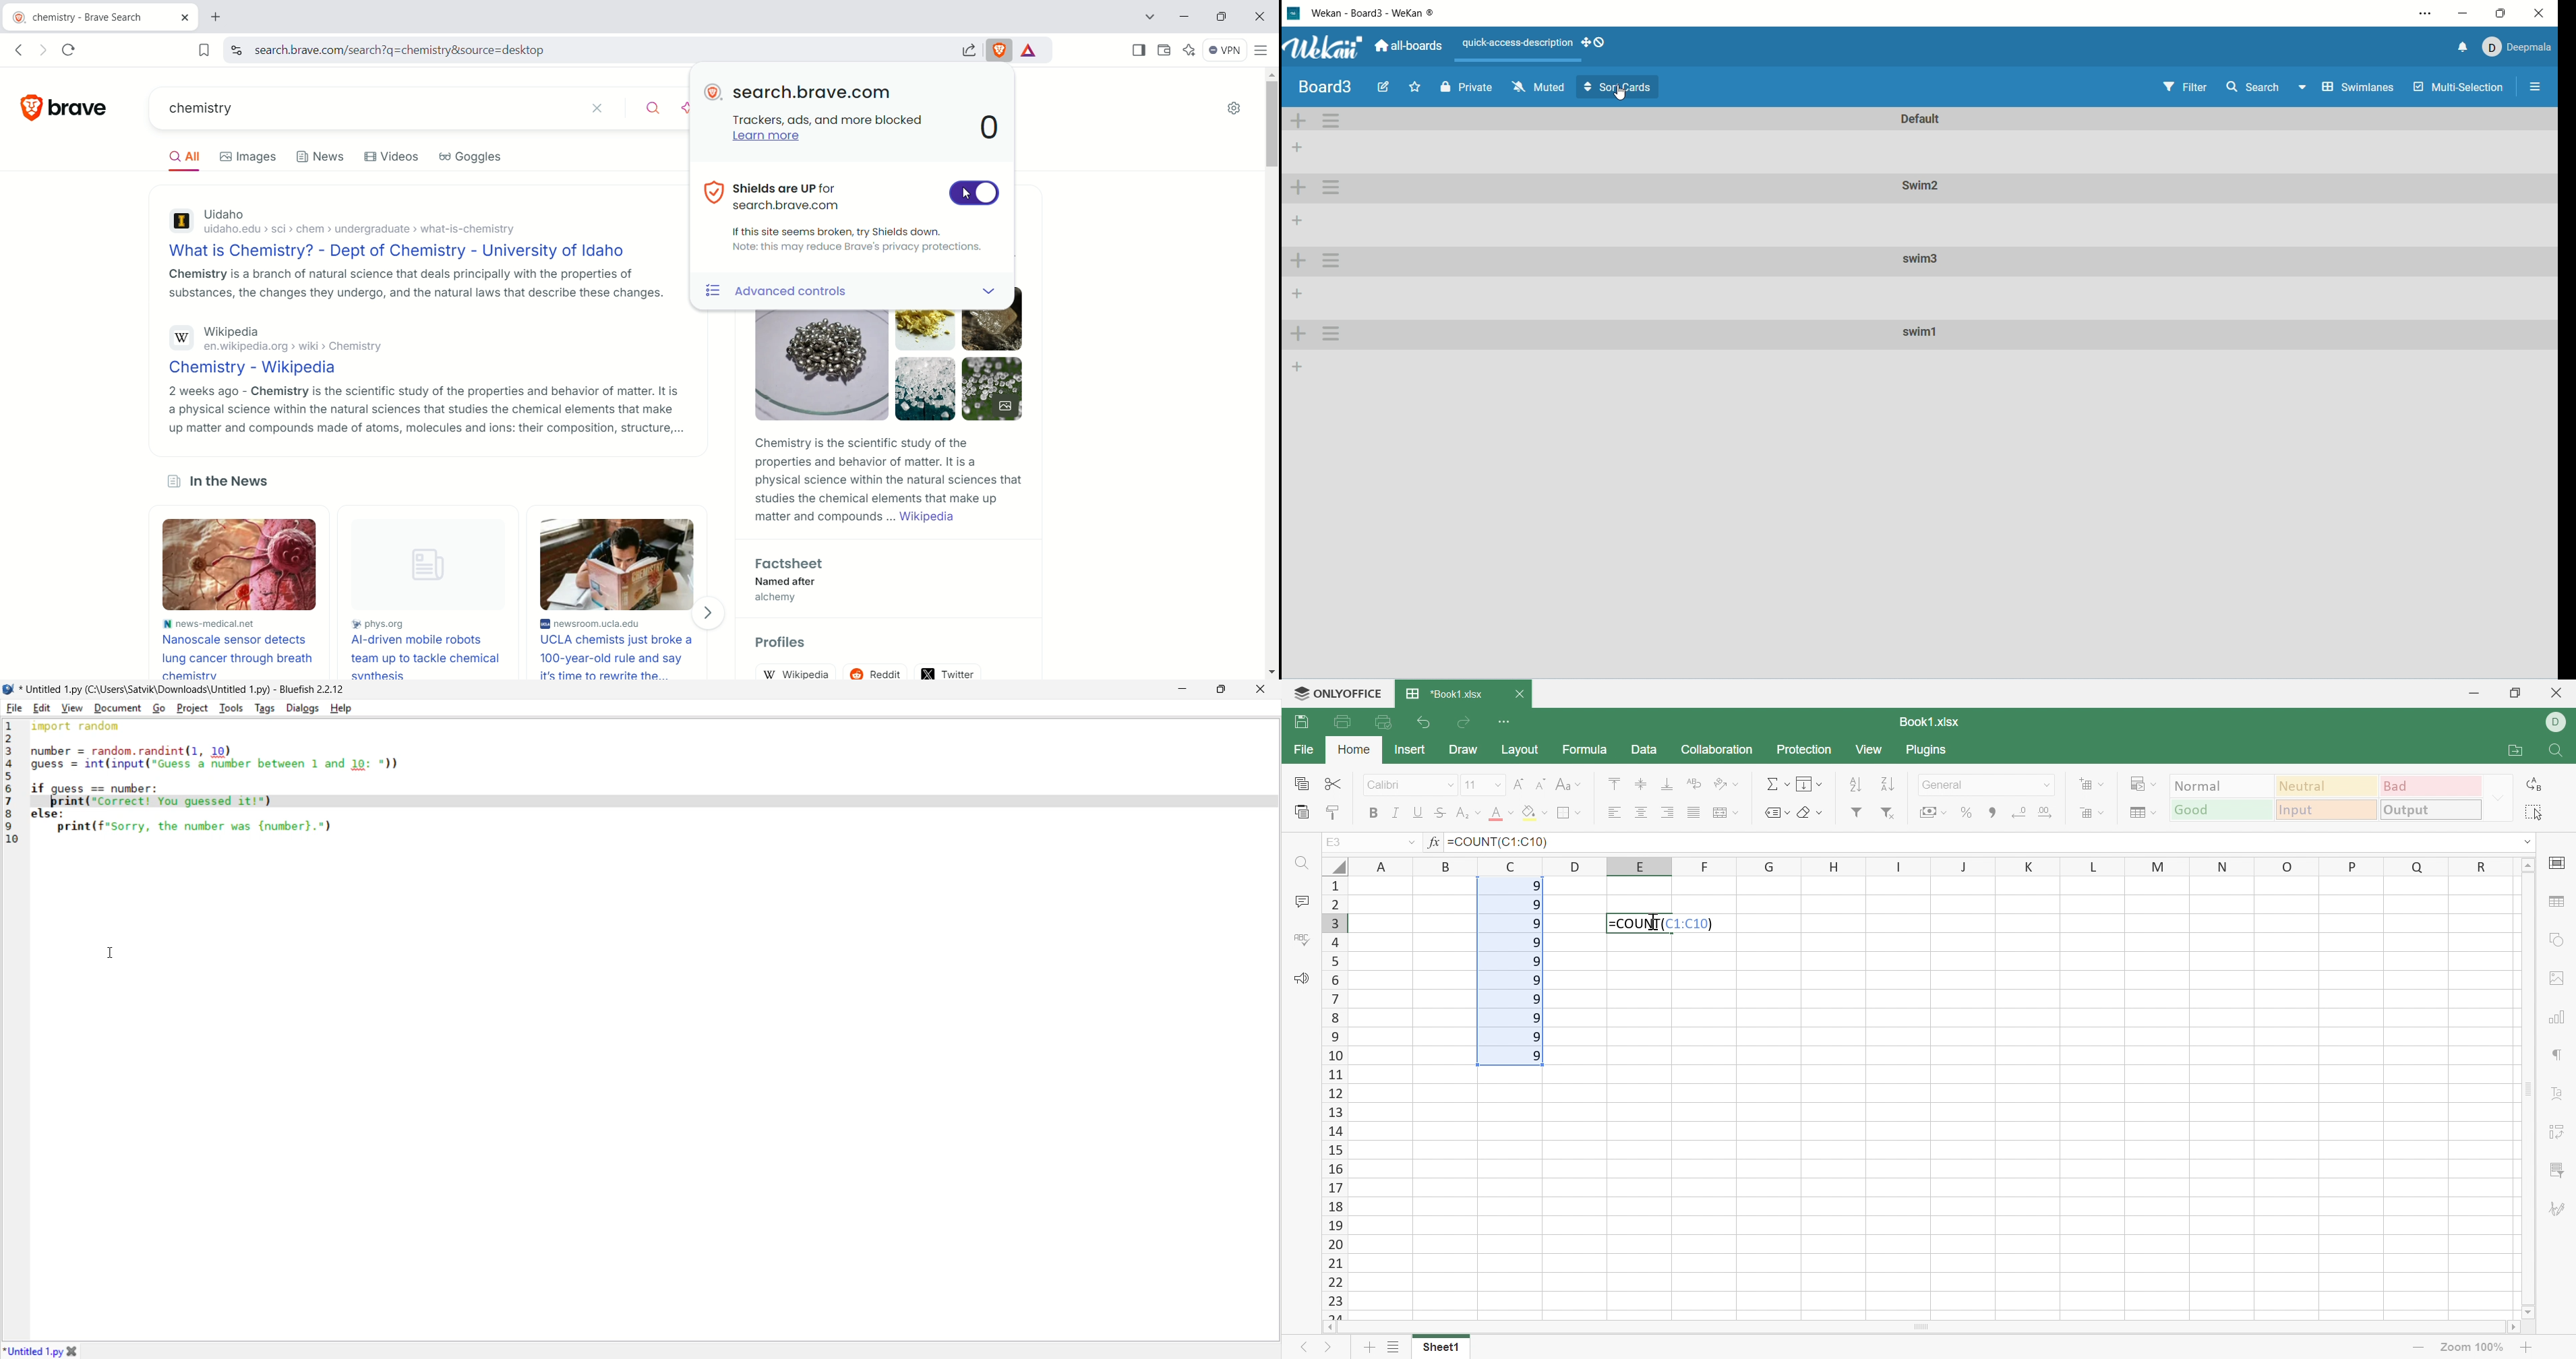 The image size is (2576, 1372). What do you see at coordinates (1535, 885) in the screenshot?
I see `9` at bounding box center [1535, 885].